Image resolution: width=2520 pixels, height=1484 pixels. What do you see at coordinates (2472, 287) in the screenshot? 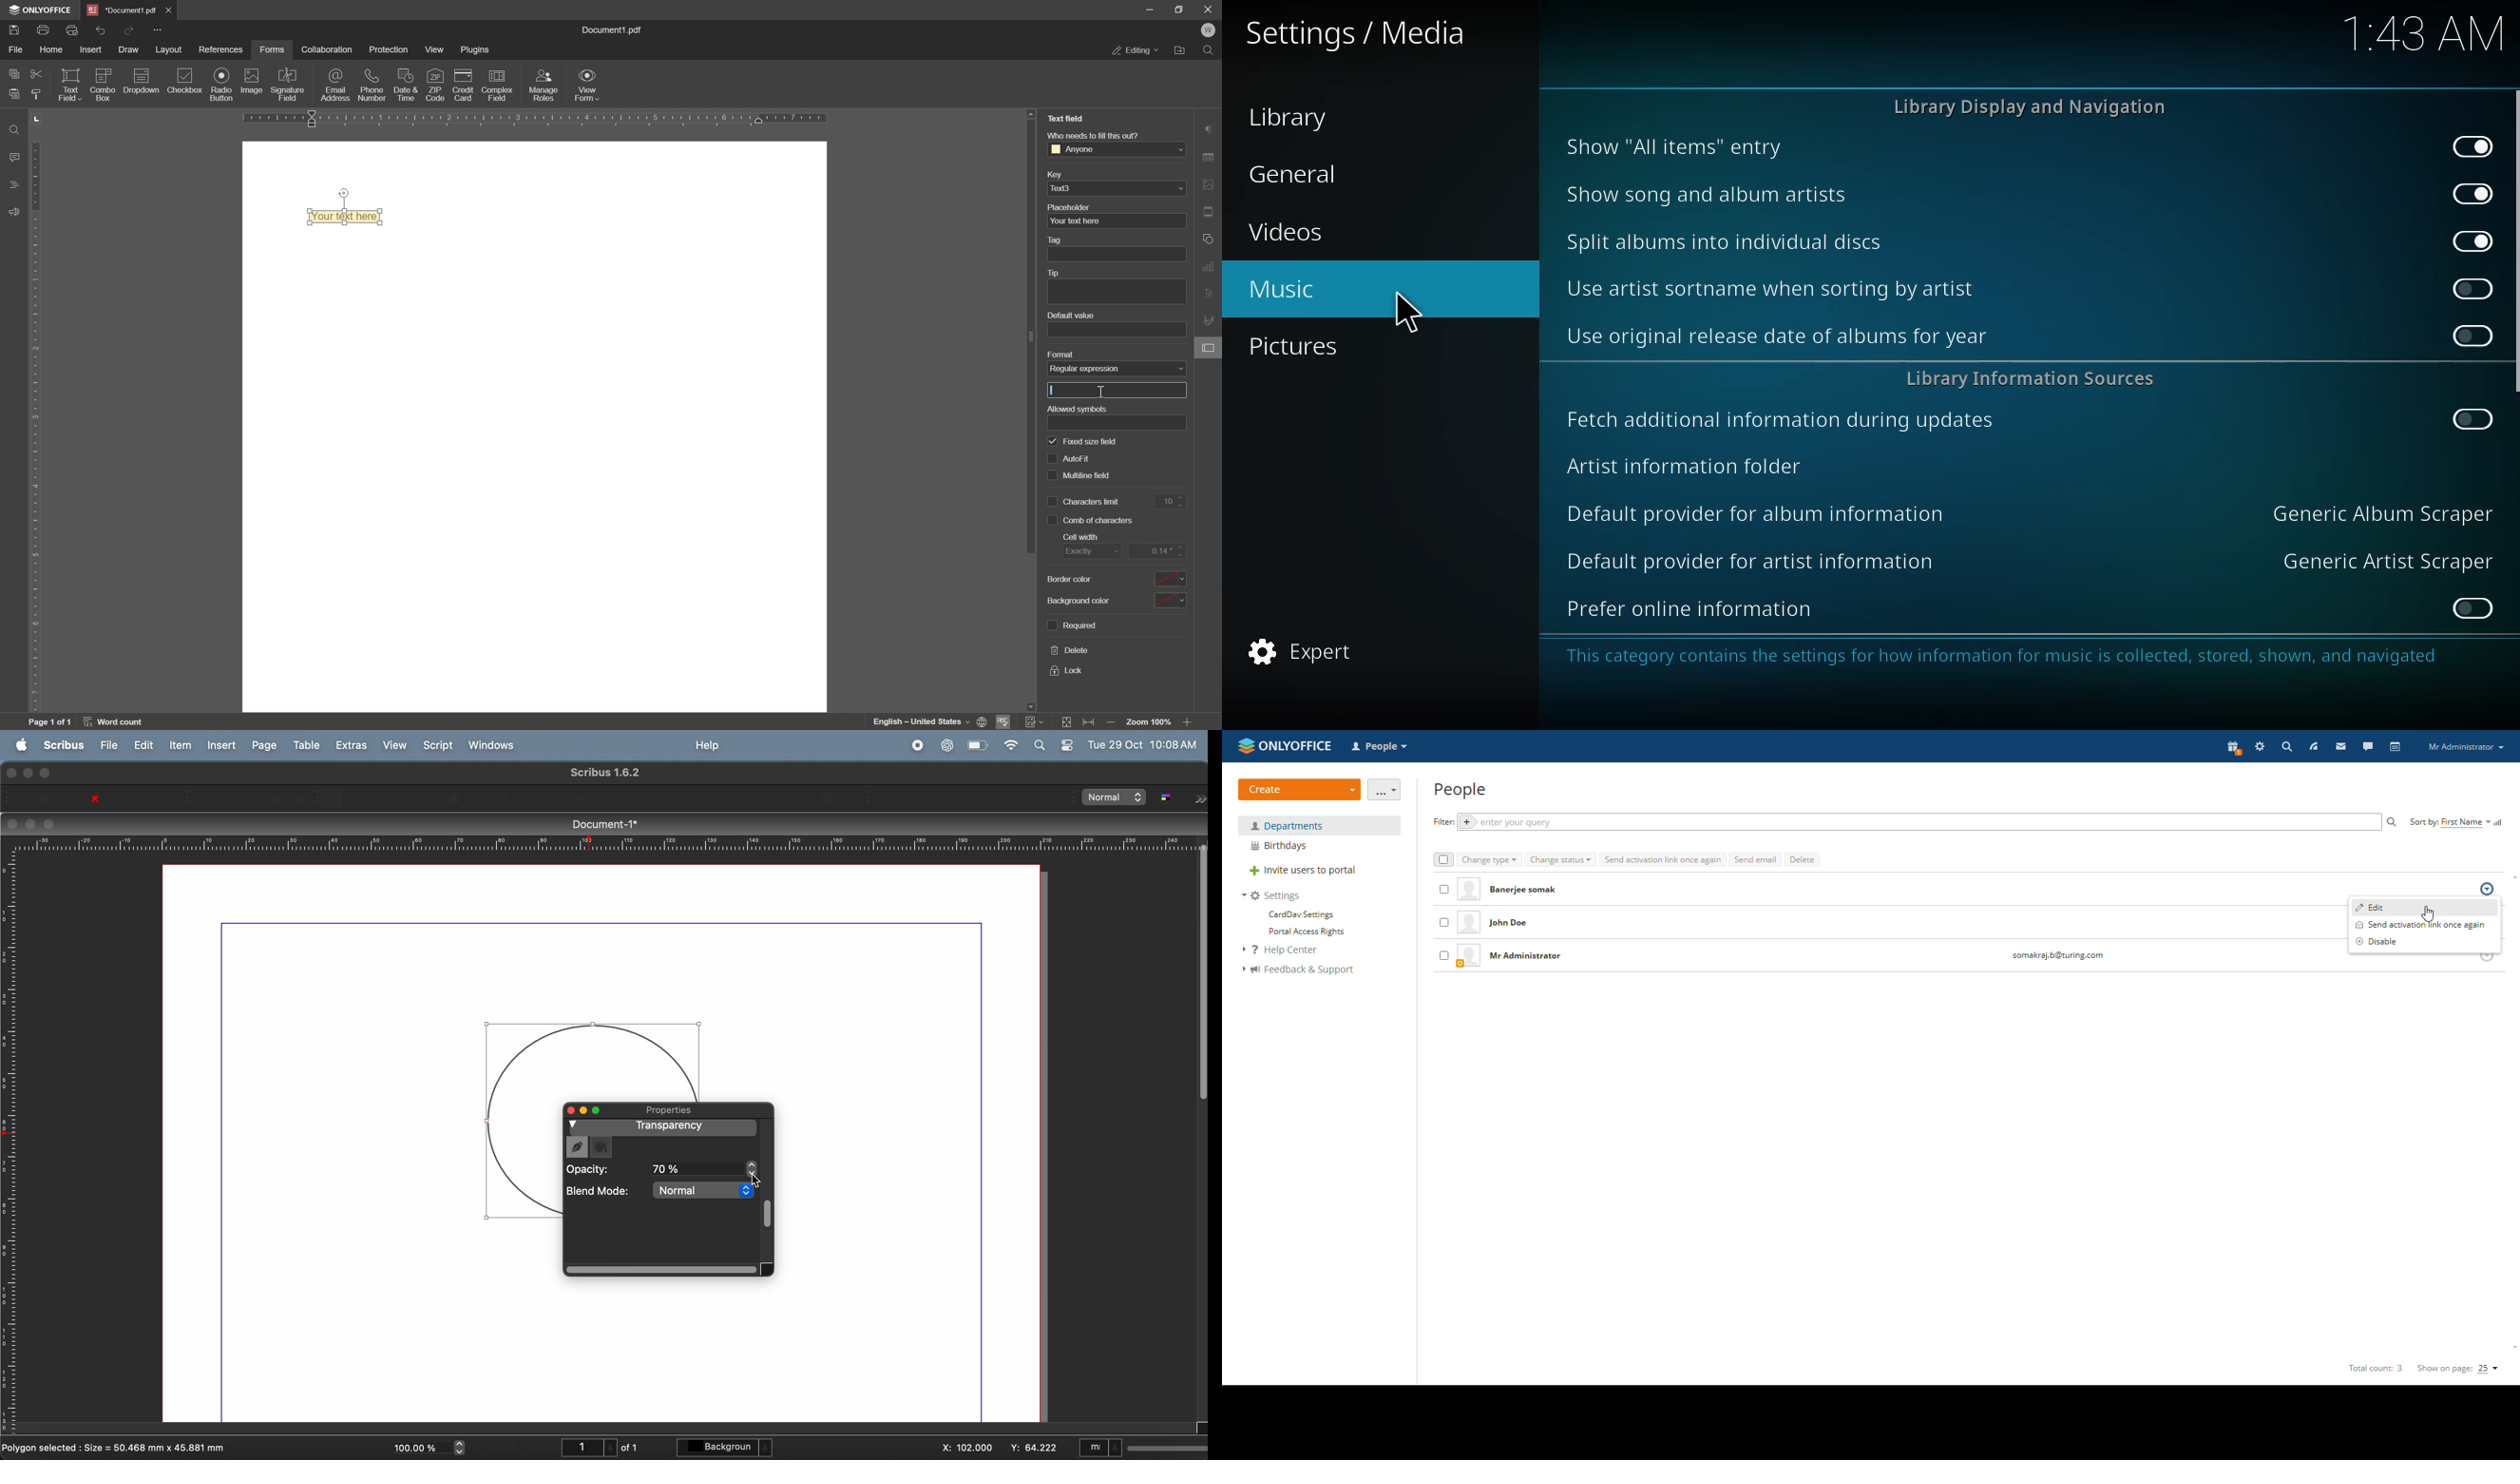
I see `enable` at bounding box center [2472, 287].